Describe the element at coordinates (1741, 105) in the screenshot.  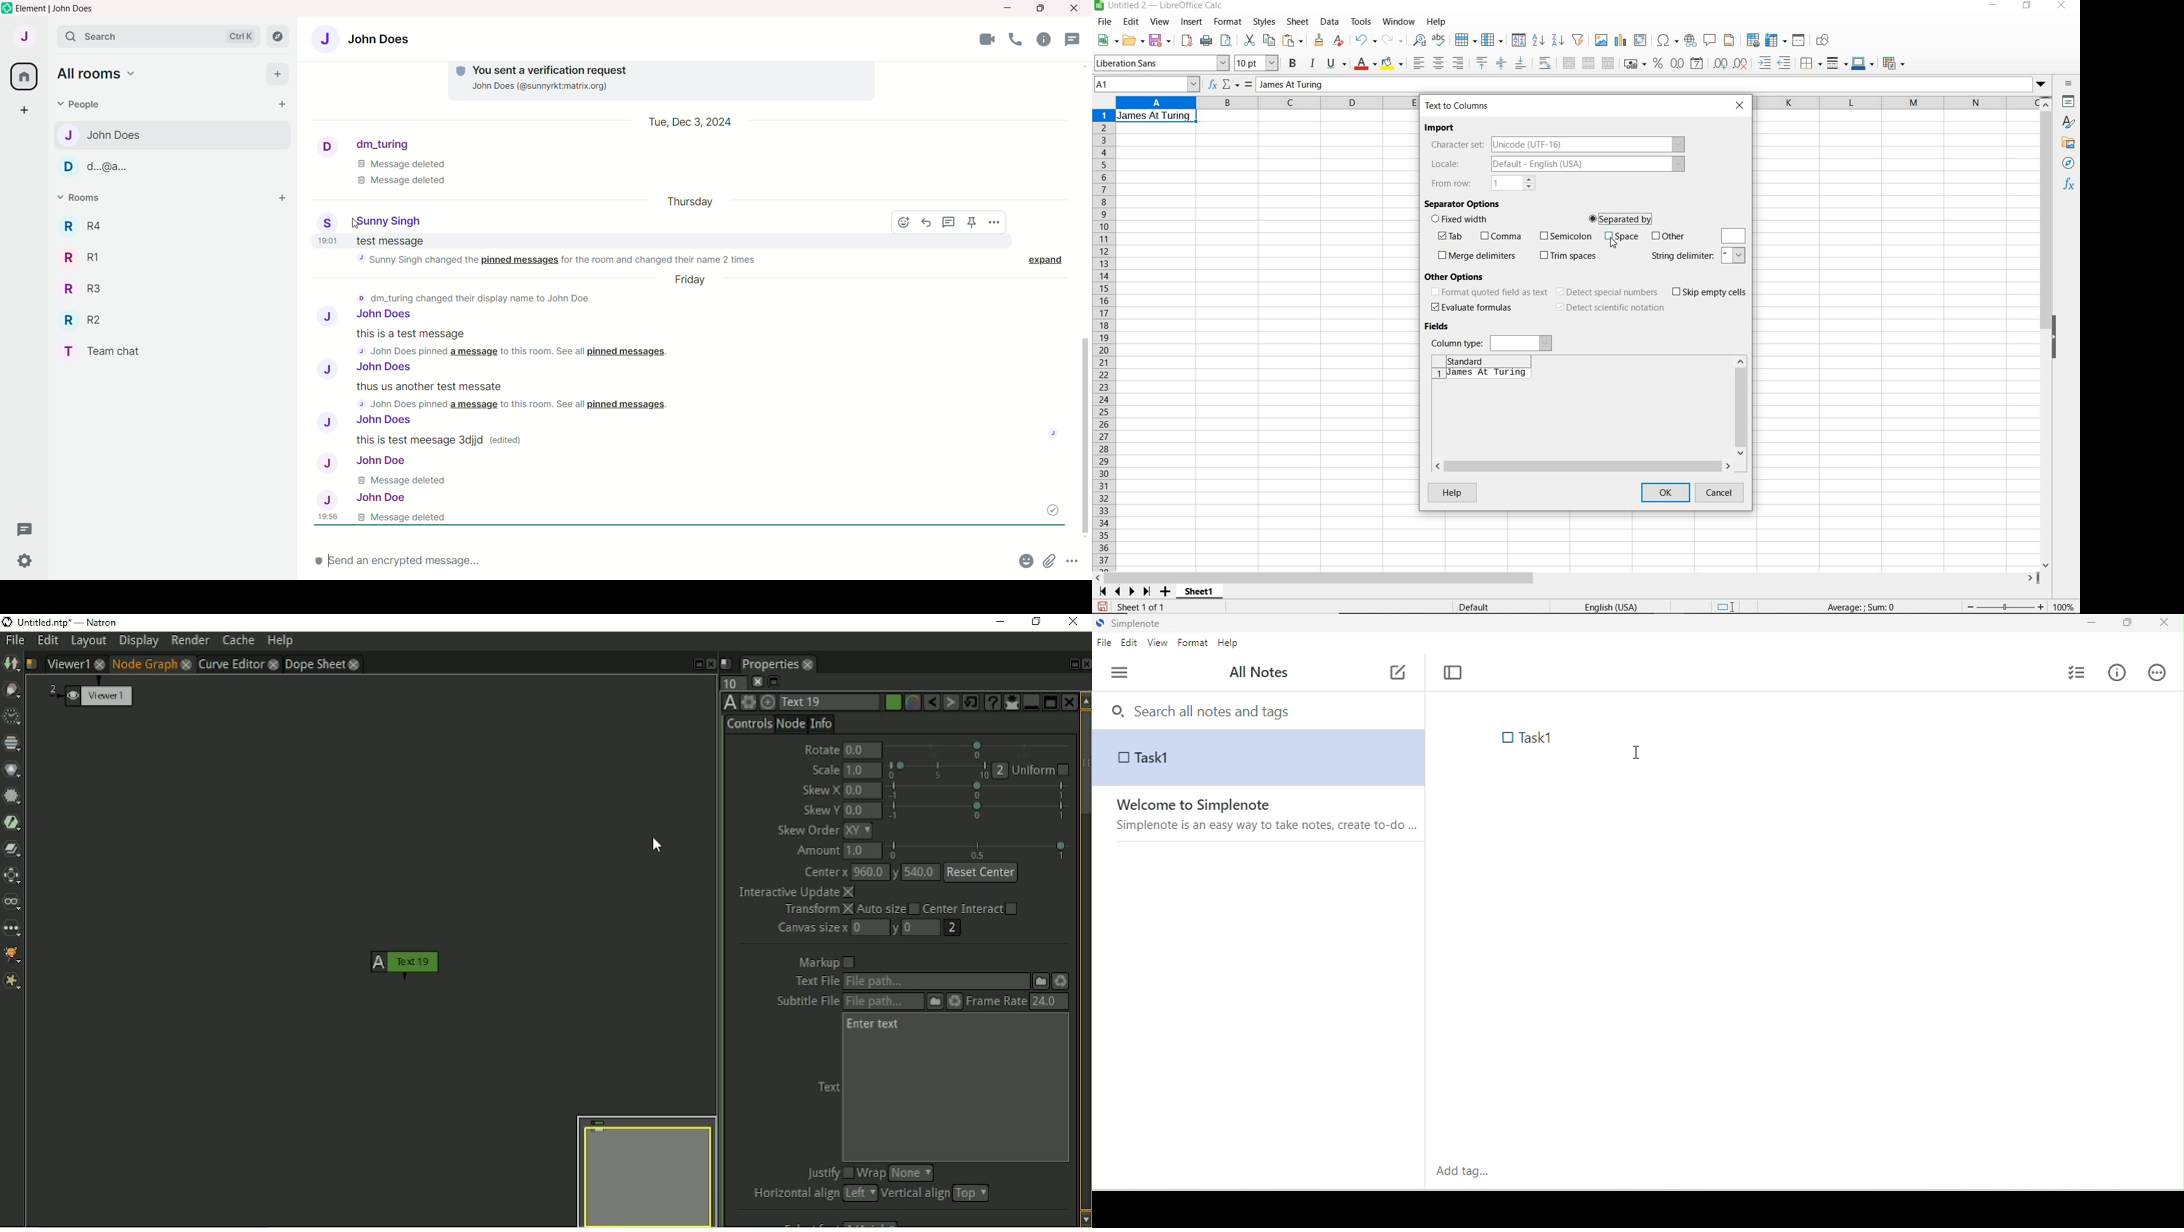
I see `close` at that location.